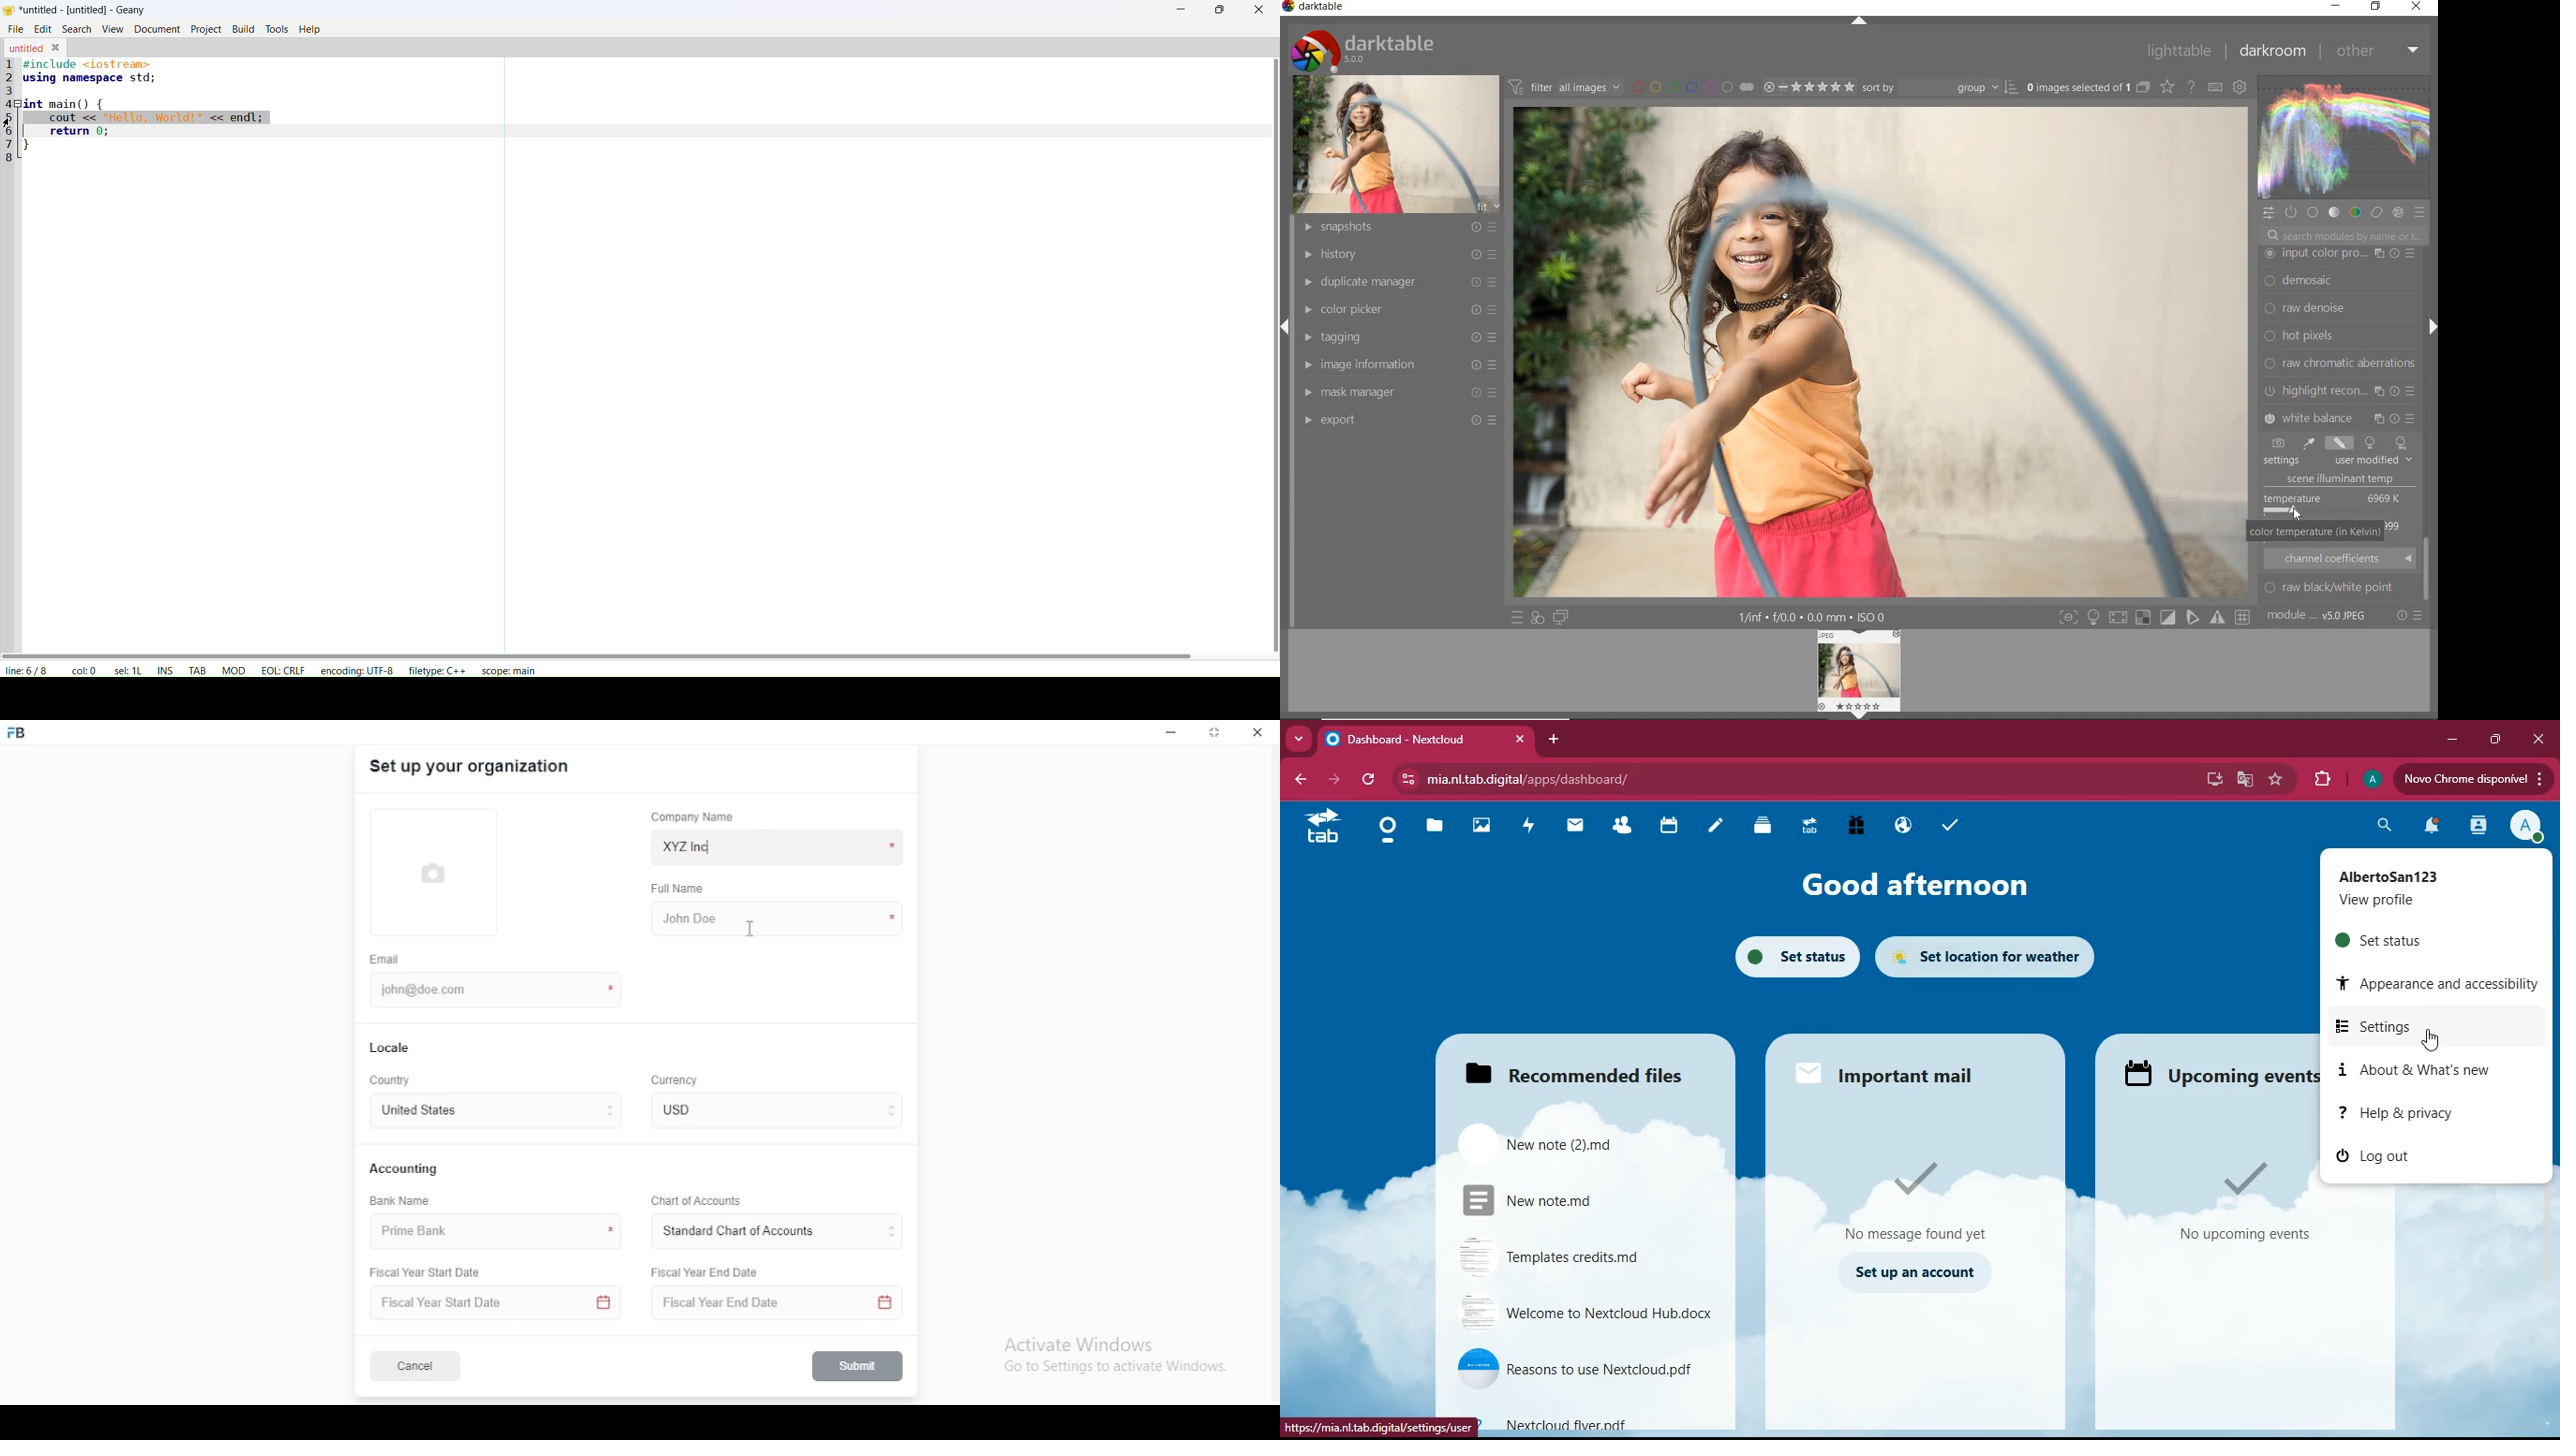 This screenshot has height=1456, width=2576. Describe the element at coordinates (1898, 827) in the screenshot. I see `public` at that location.